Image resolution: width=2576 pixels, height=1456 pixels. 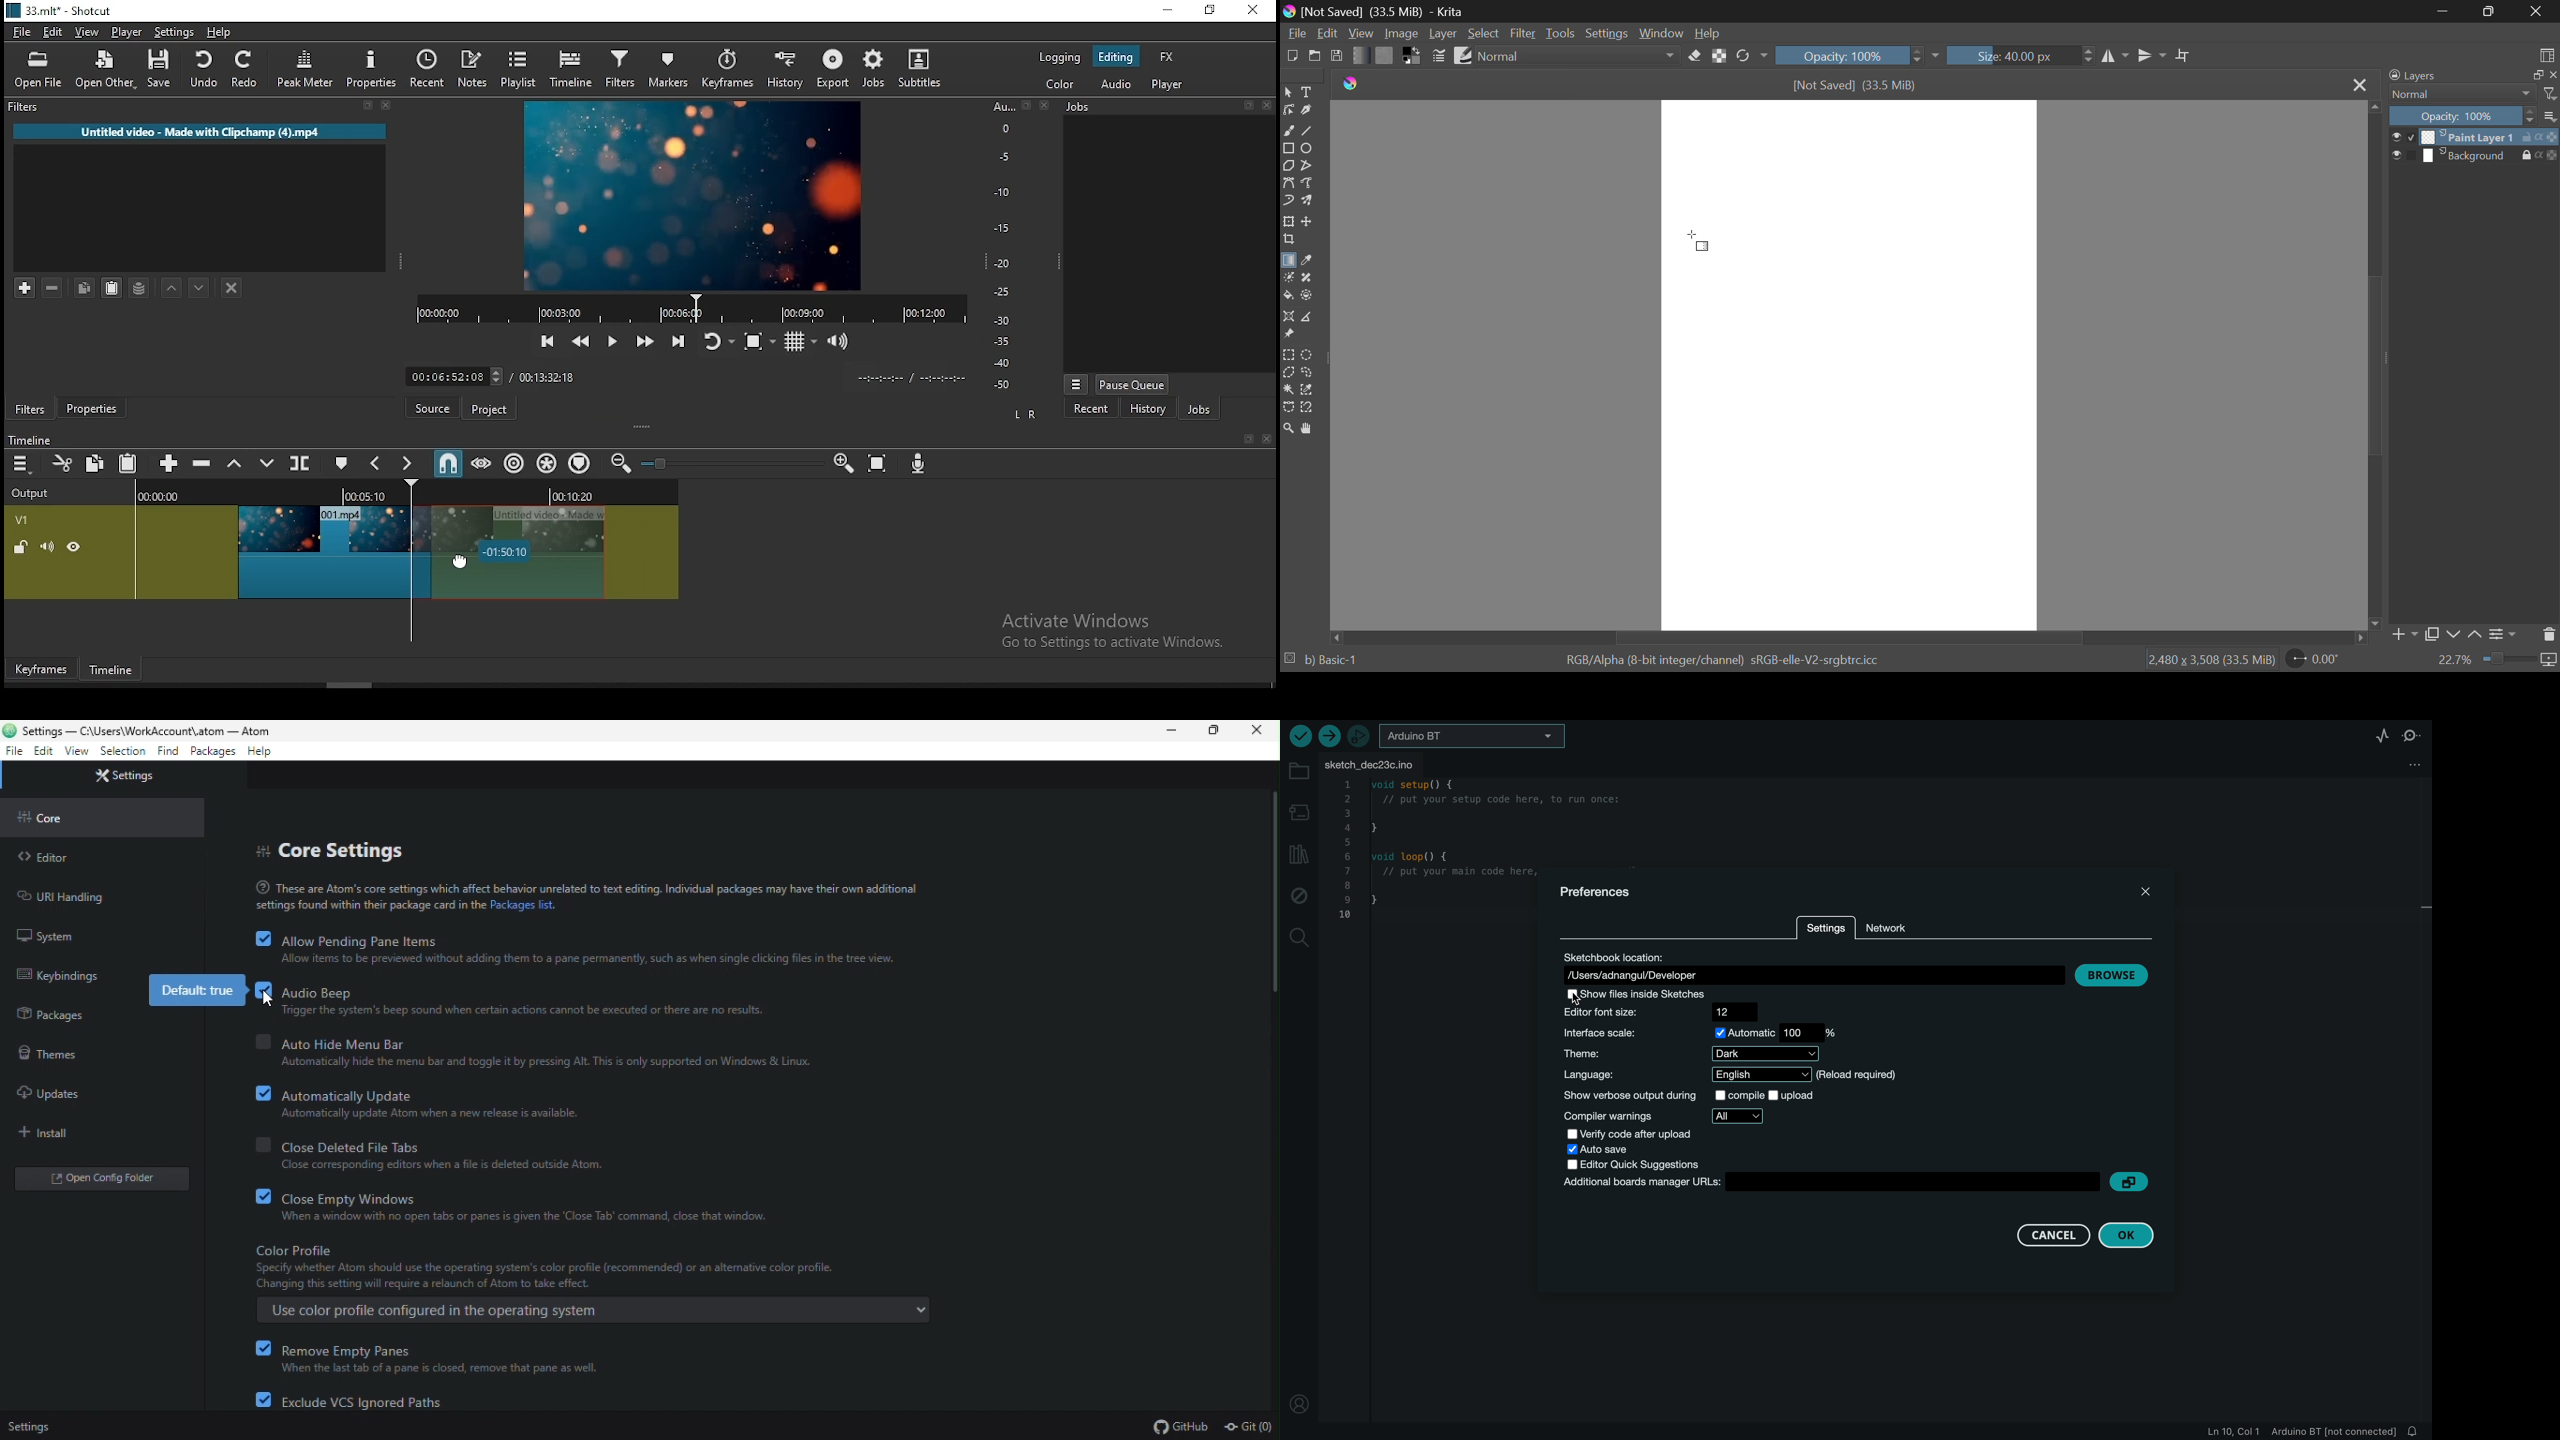 I want to click on Fill, so click(x=1288, y=295).